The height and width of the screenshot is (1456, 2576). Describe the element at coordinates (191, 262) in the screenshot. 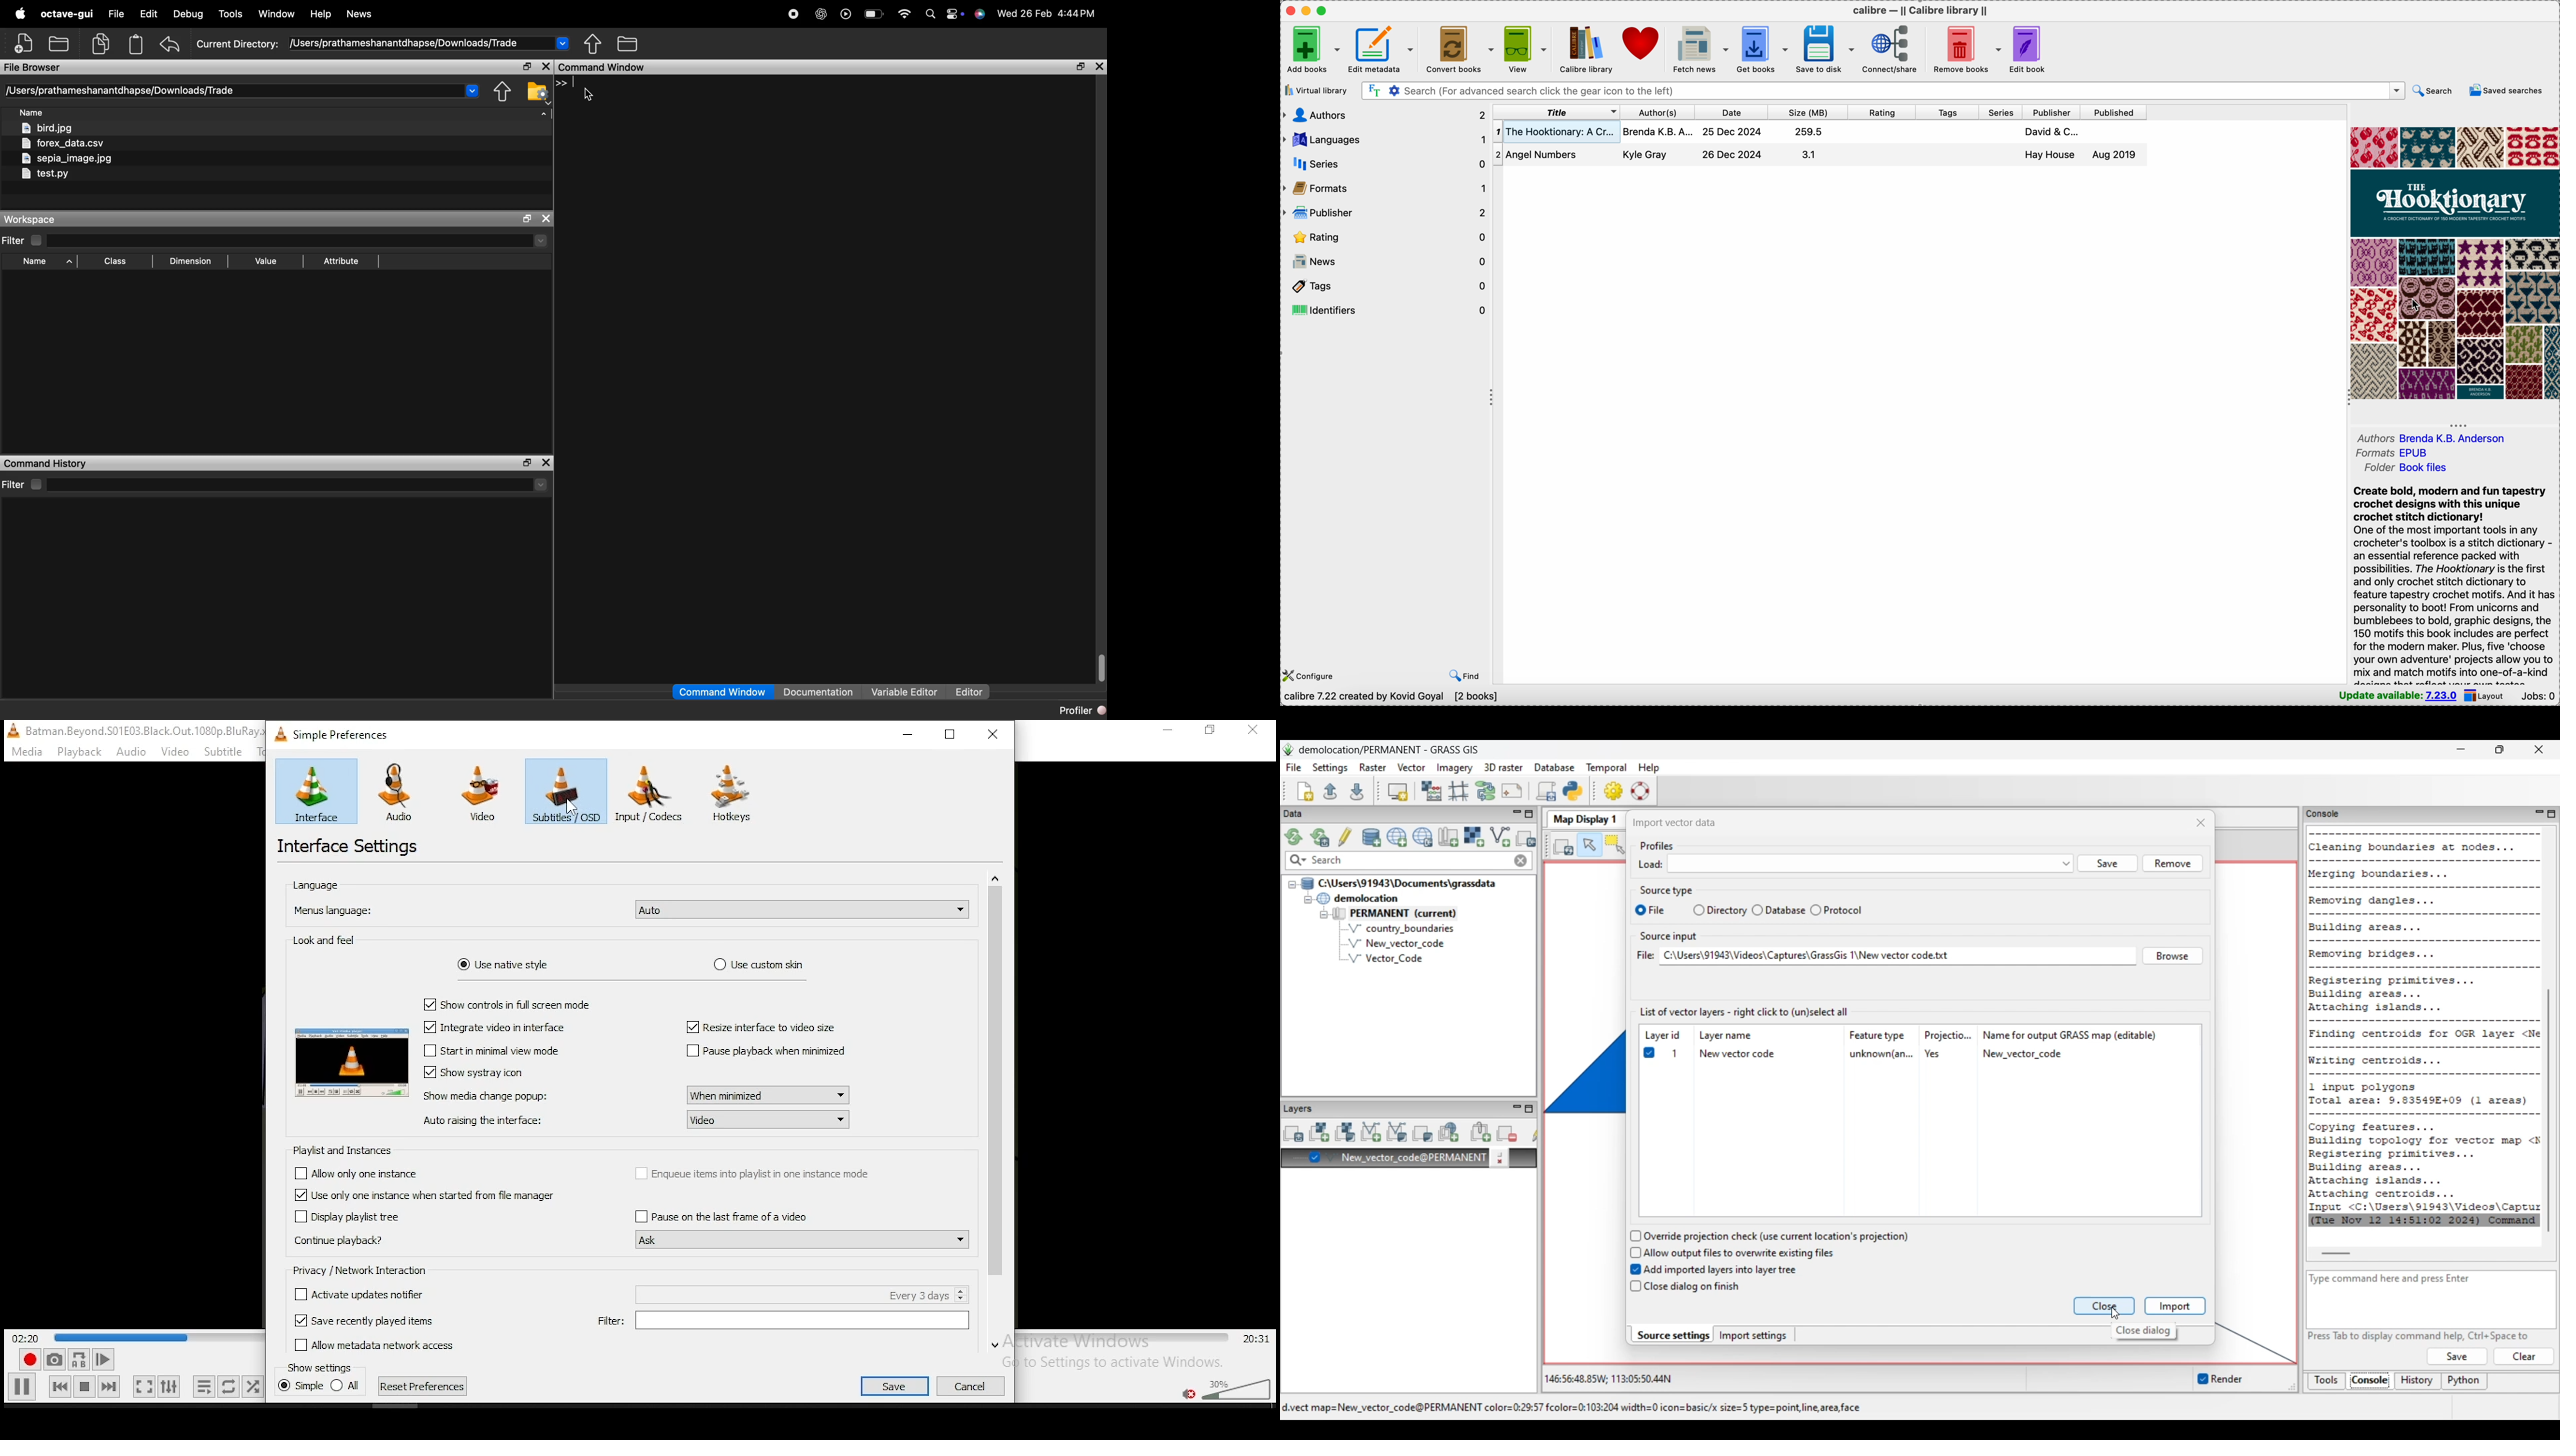

I see `Dimension` at that location.